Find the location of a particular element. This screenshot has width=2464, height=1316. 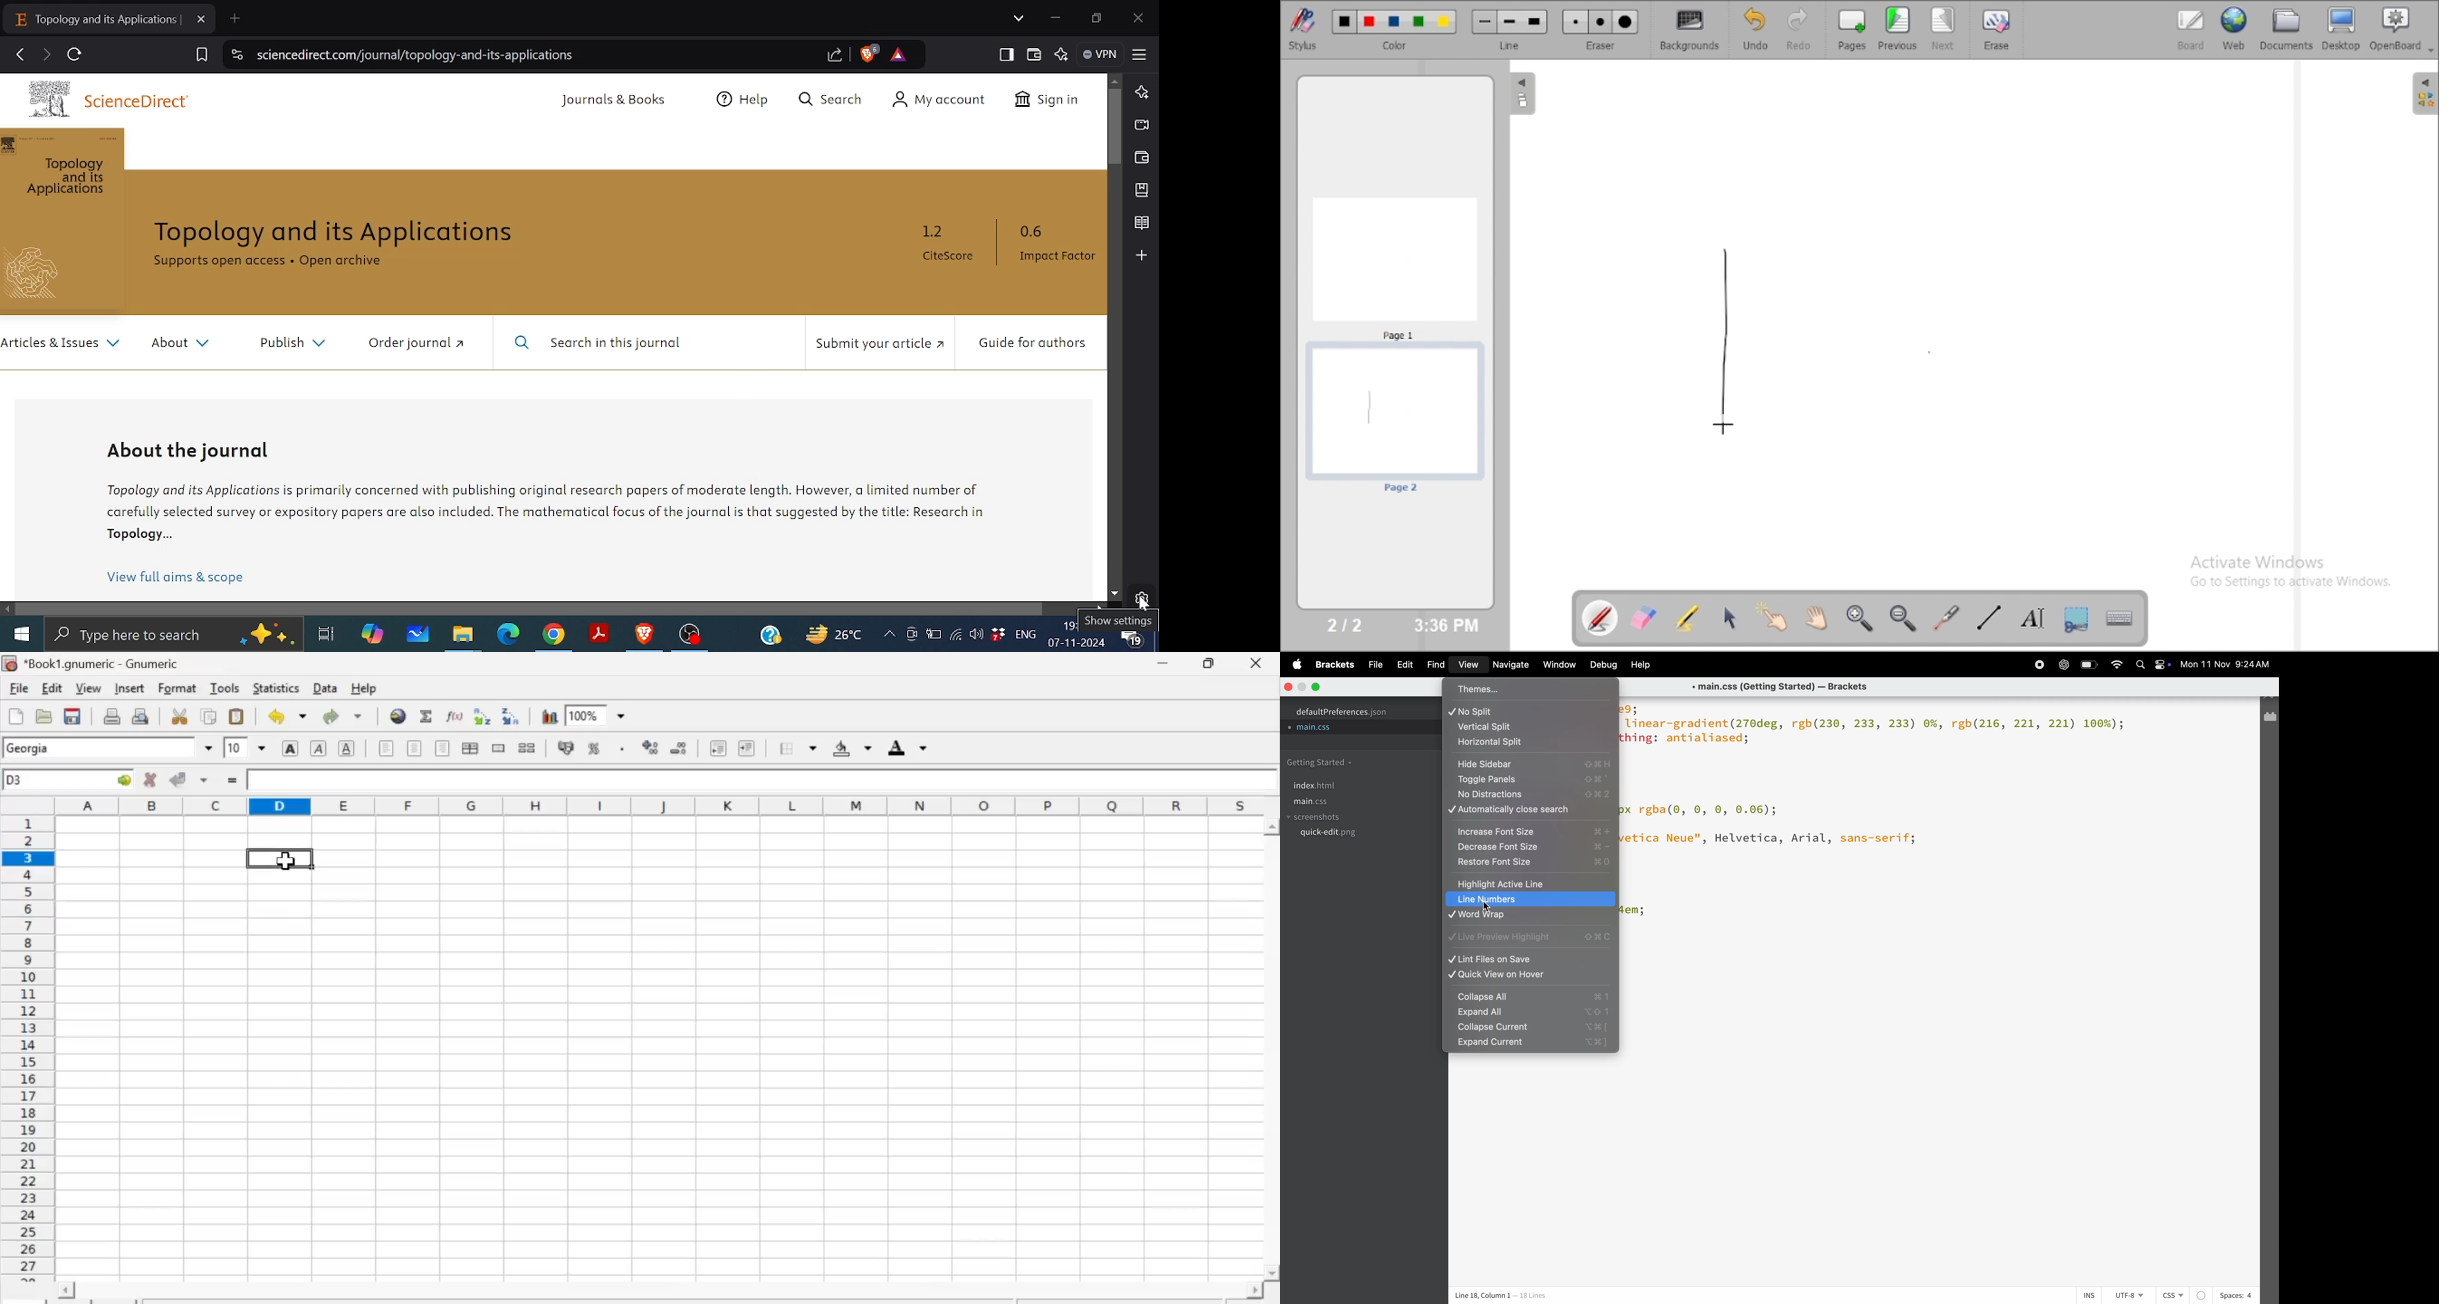

Copy is located at coordinates (212, 717).